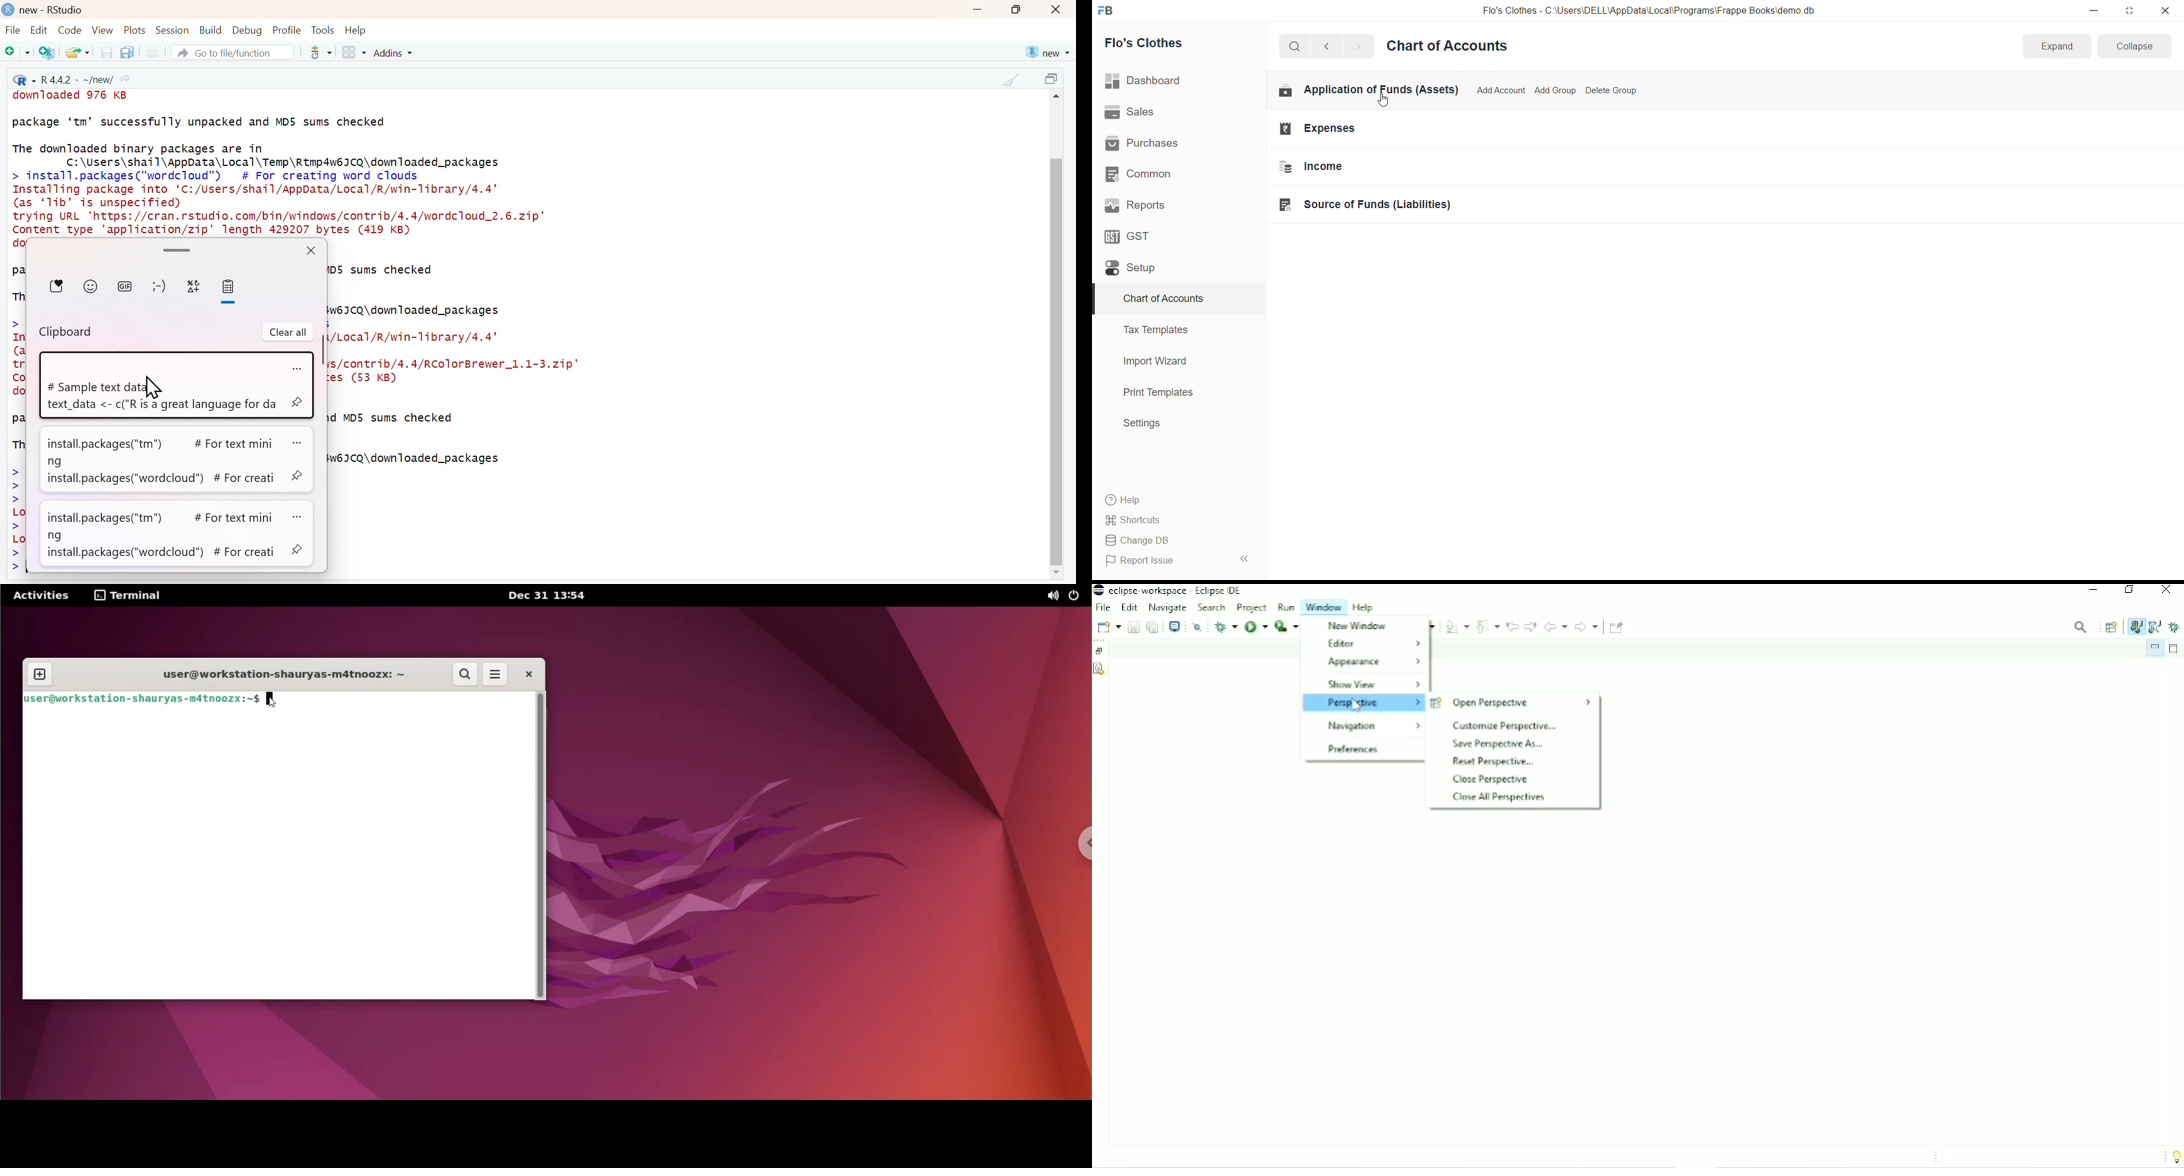 This screenshot has width=2184, height=1176. I want to click on scroll bar, so click(178, 249).